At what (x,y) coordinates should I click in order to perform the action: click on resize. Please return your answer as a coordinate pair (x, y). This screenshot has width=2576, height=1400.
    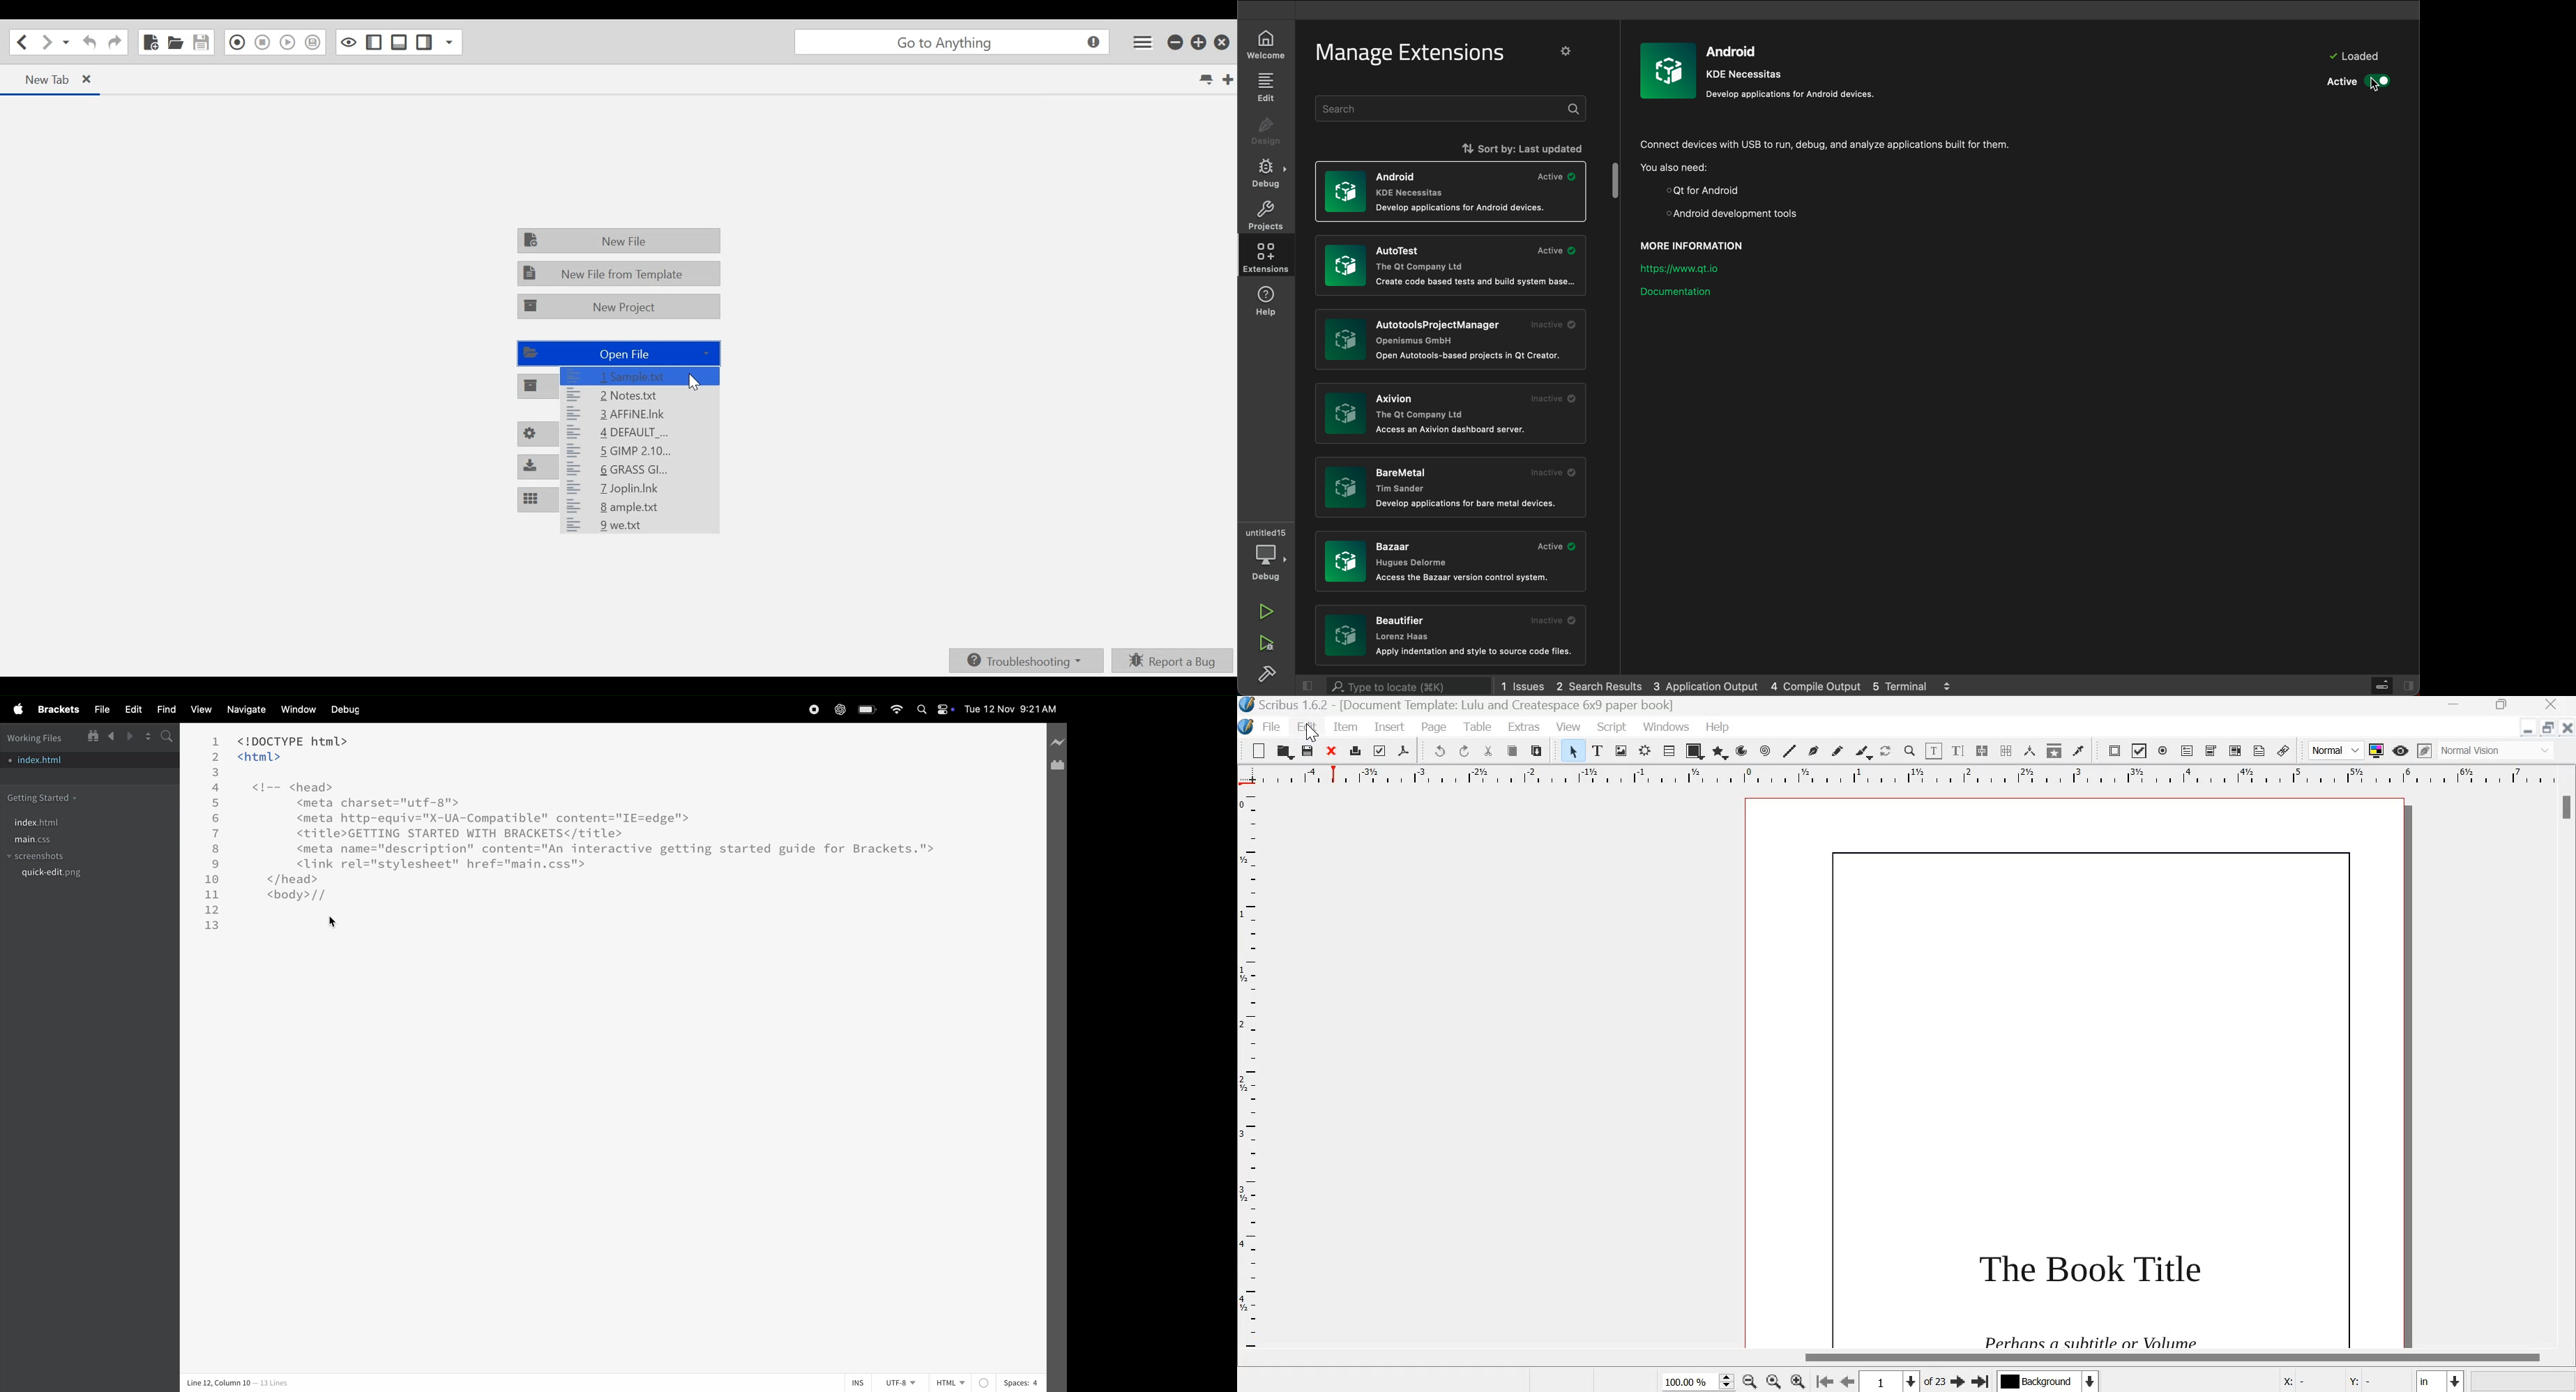
    Looking at the image, I should click on (2549, 728).